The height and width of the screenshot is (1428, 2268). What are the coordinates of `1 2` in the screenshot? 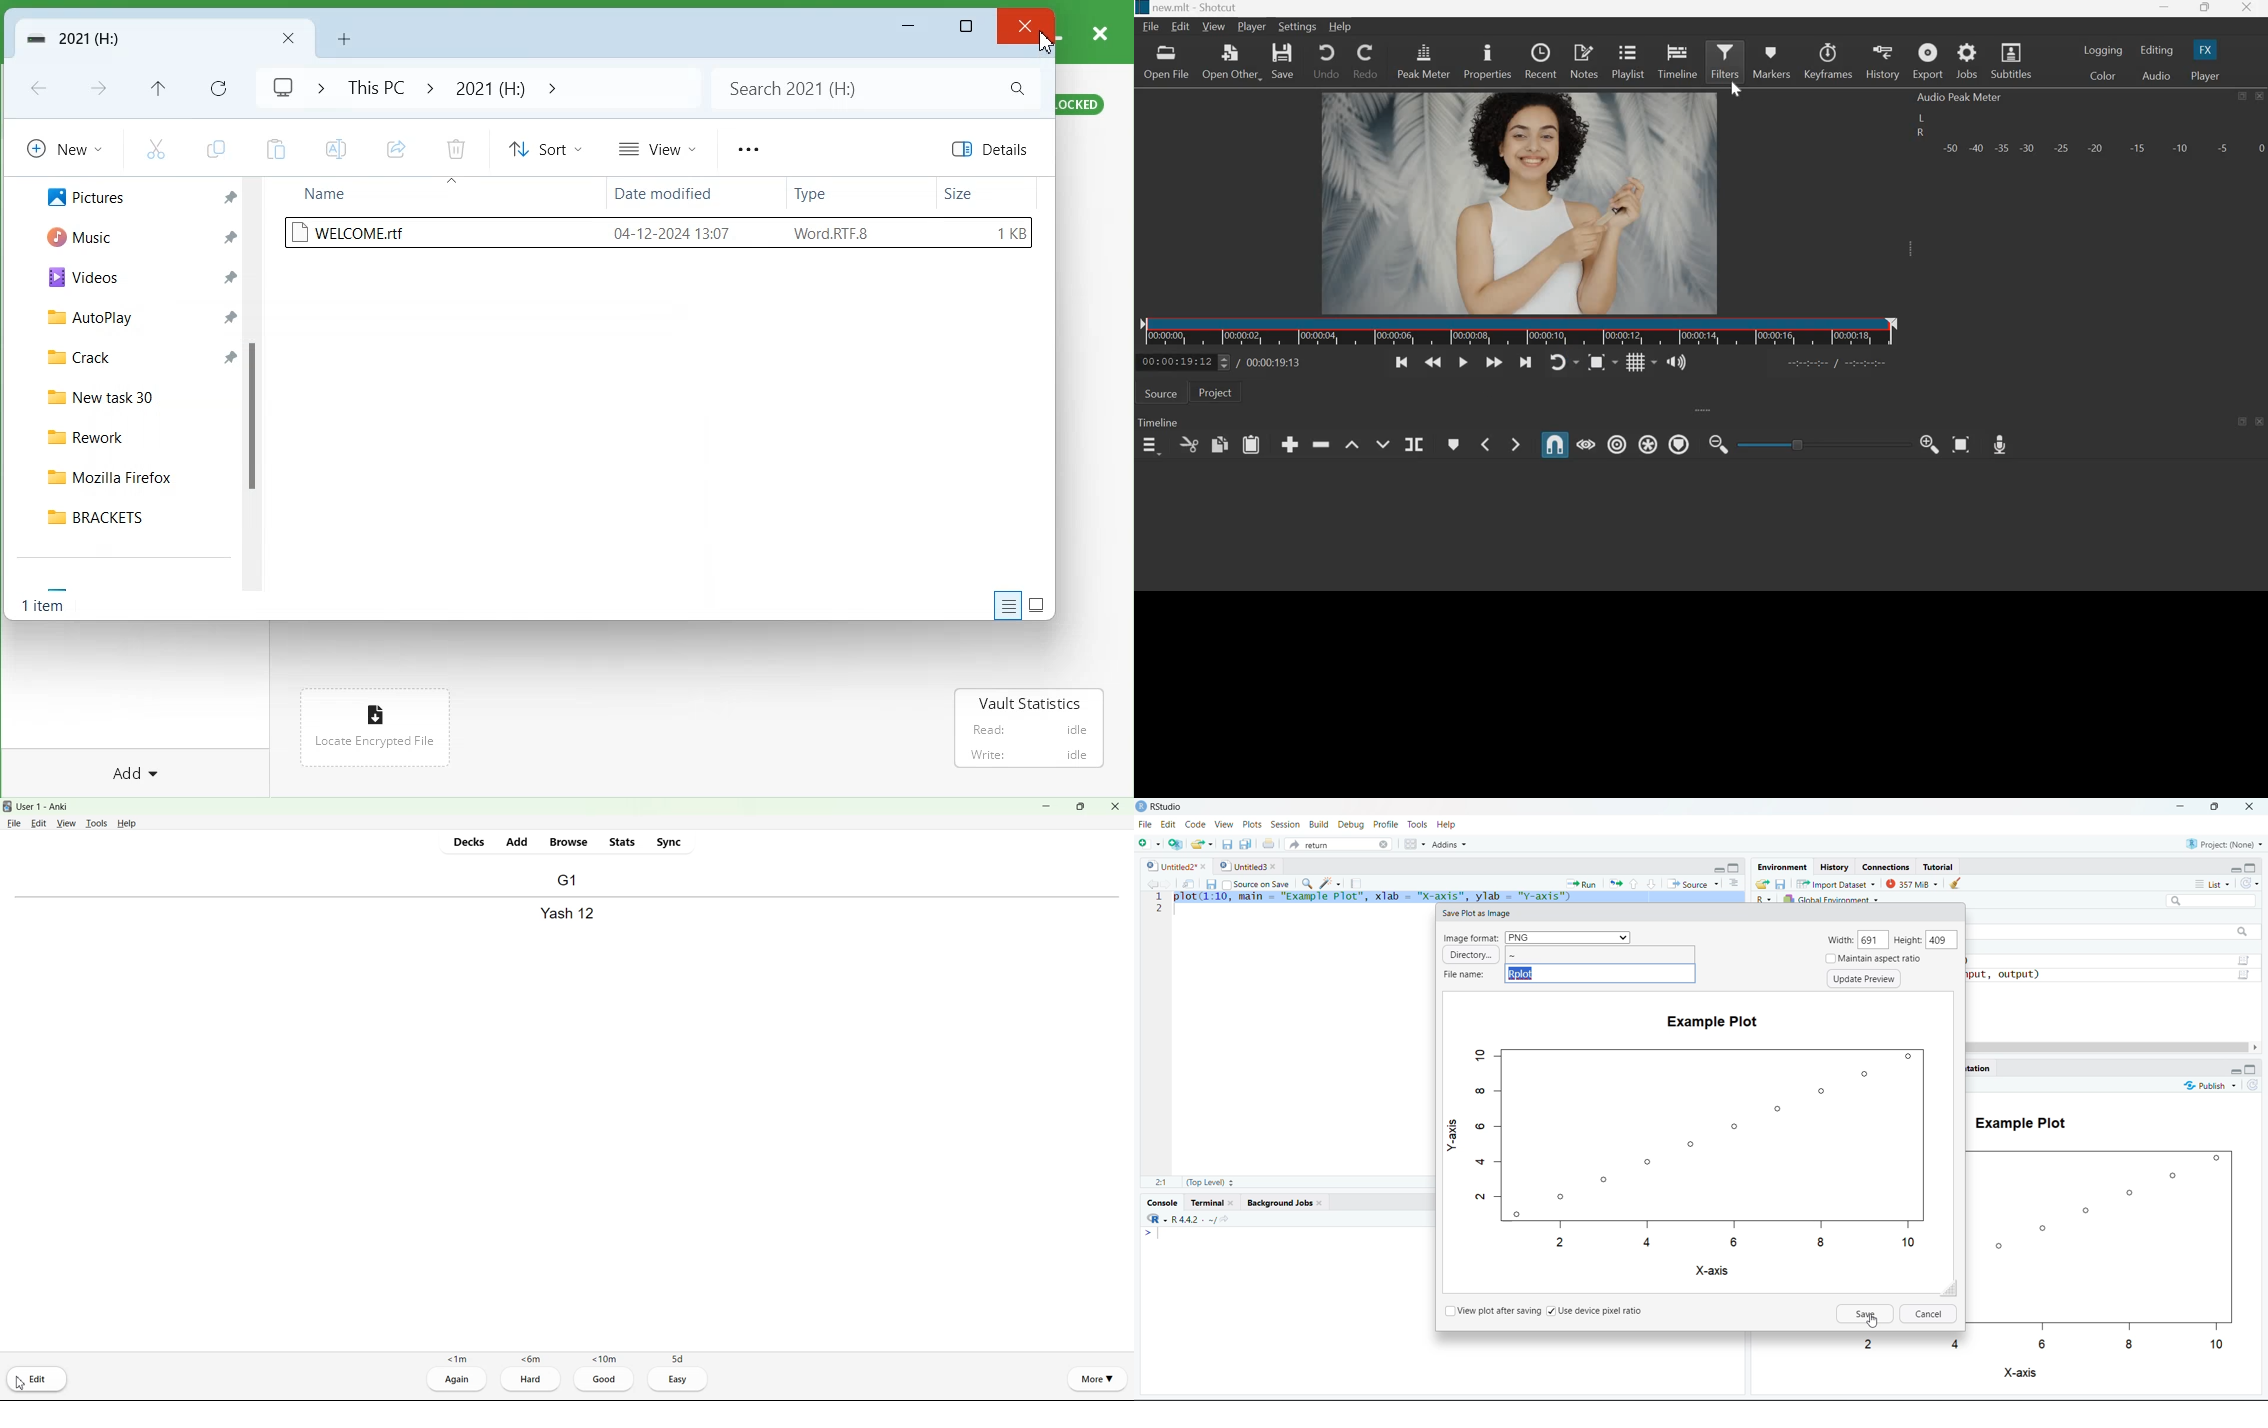 It's located at (1159, 904).